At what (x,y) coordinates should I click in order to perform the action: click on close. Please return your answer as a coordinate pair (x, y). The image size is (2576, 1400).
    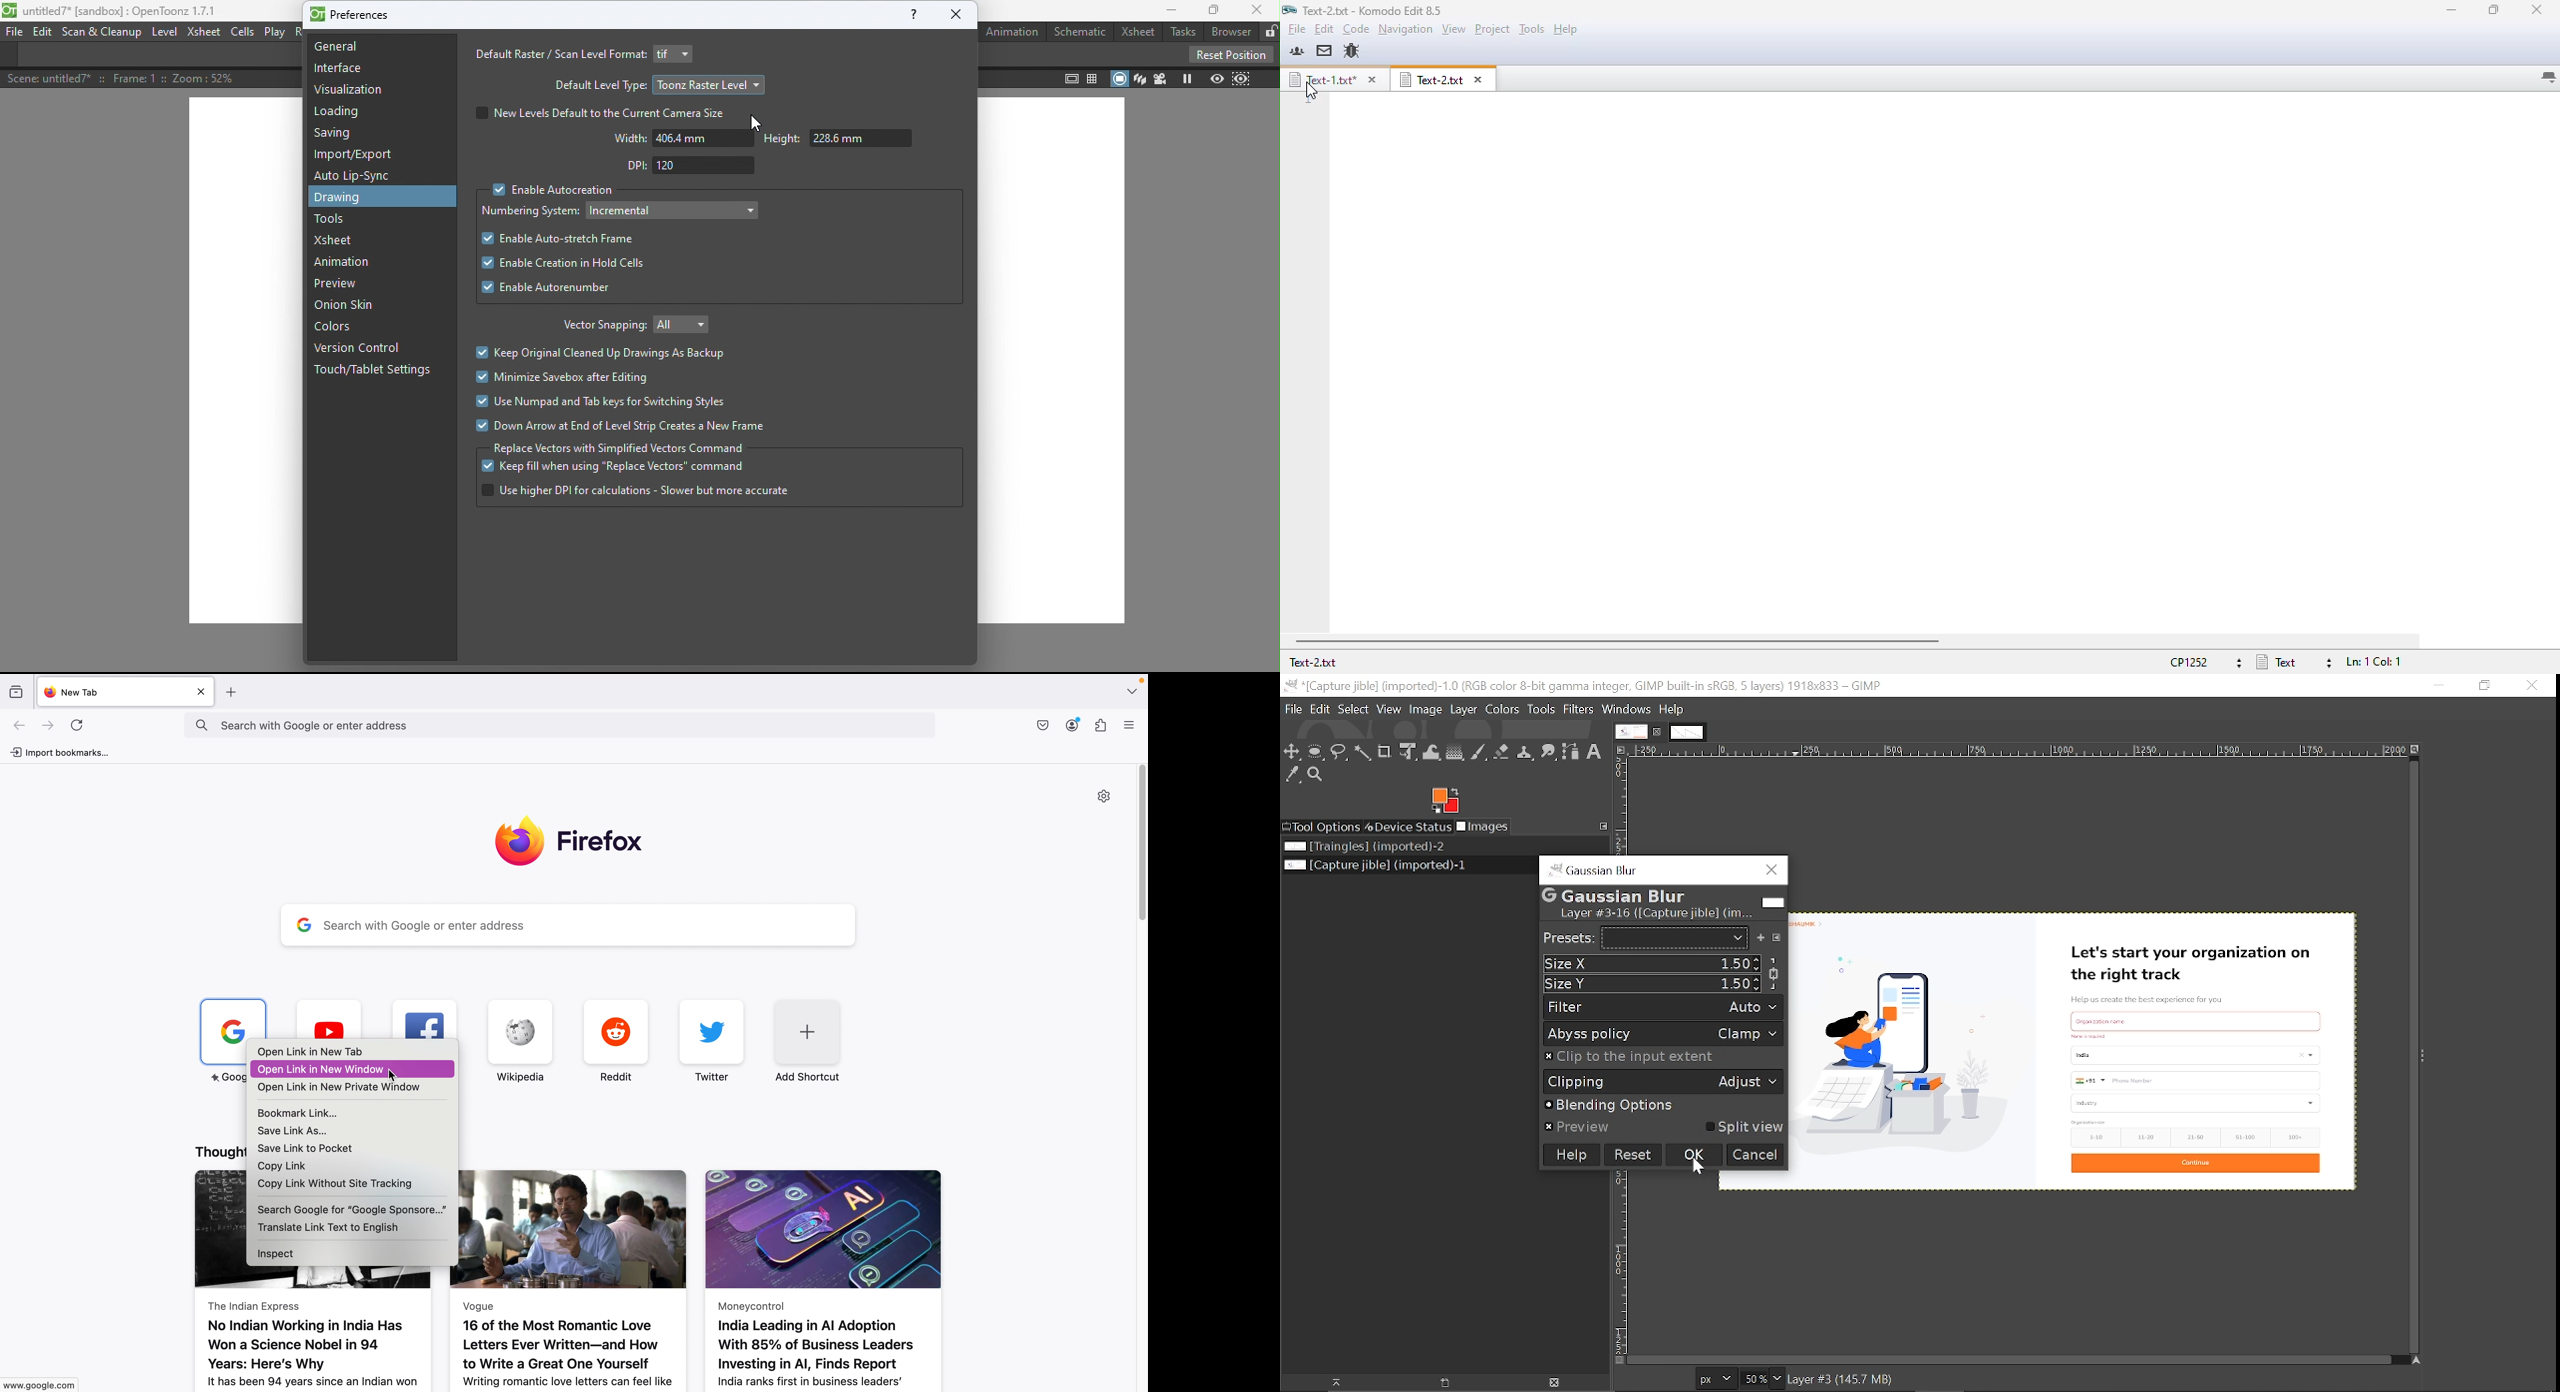
    Looking at the image, I should click on (2537, 9).